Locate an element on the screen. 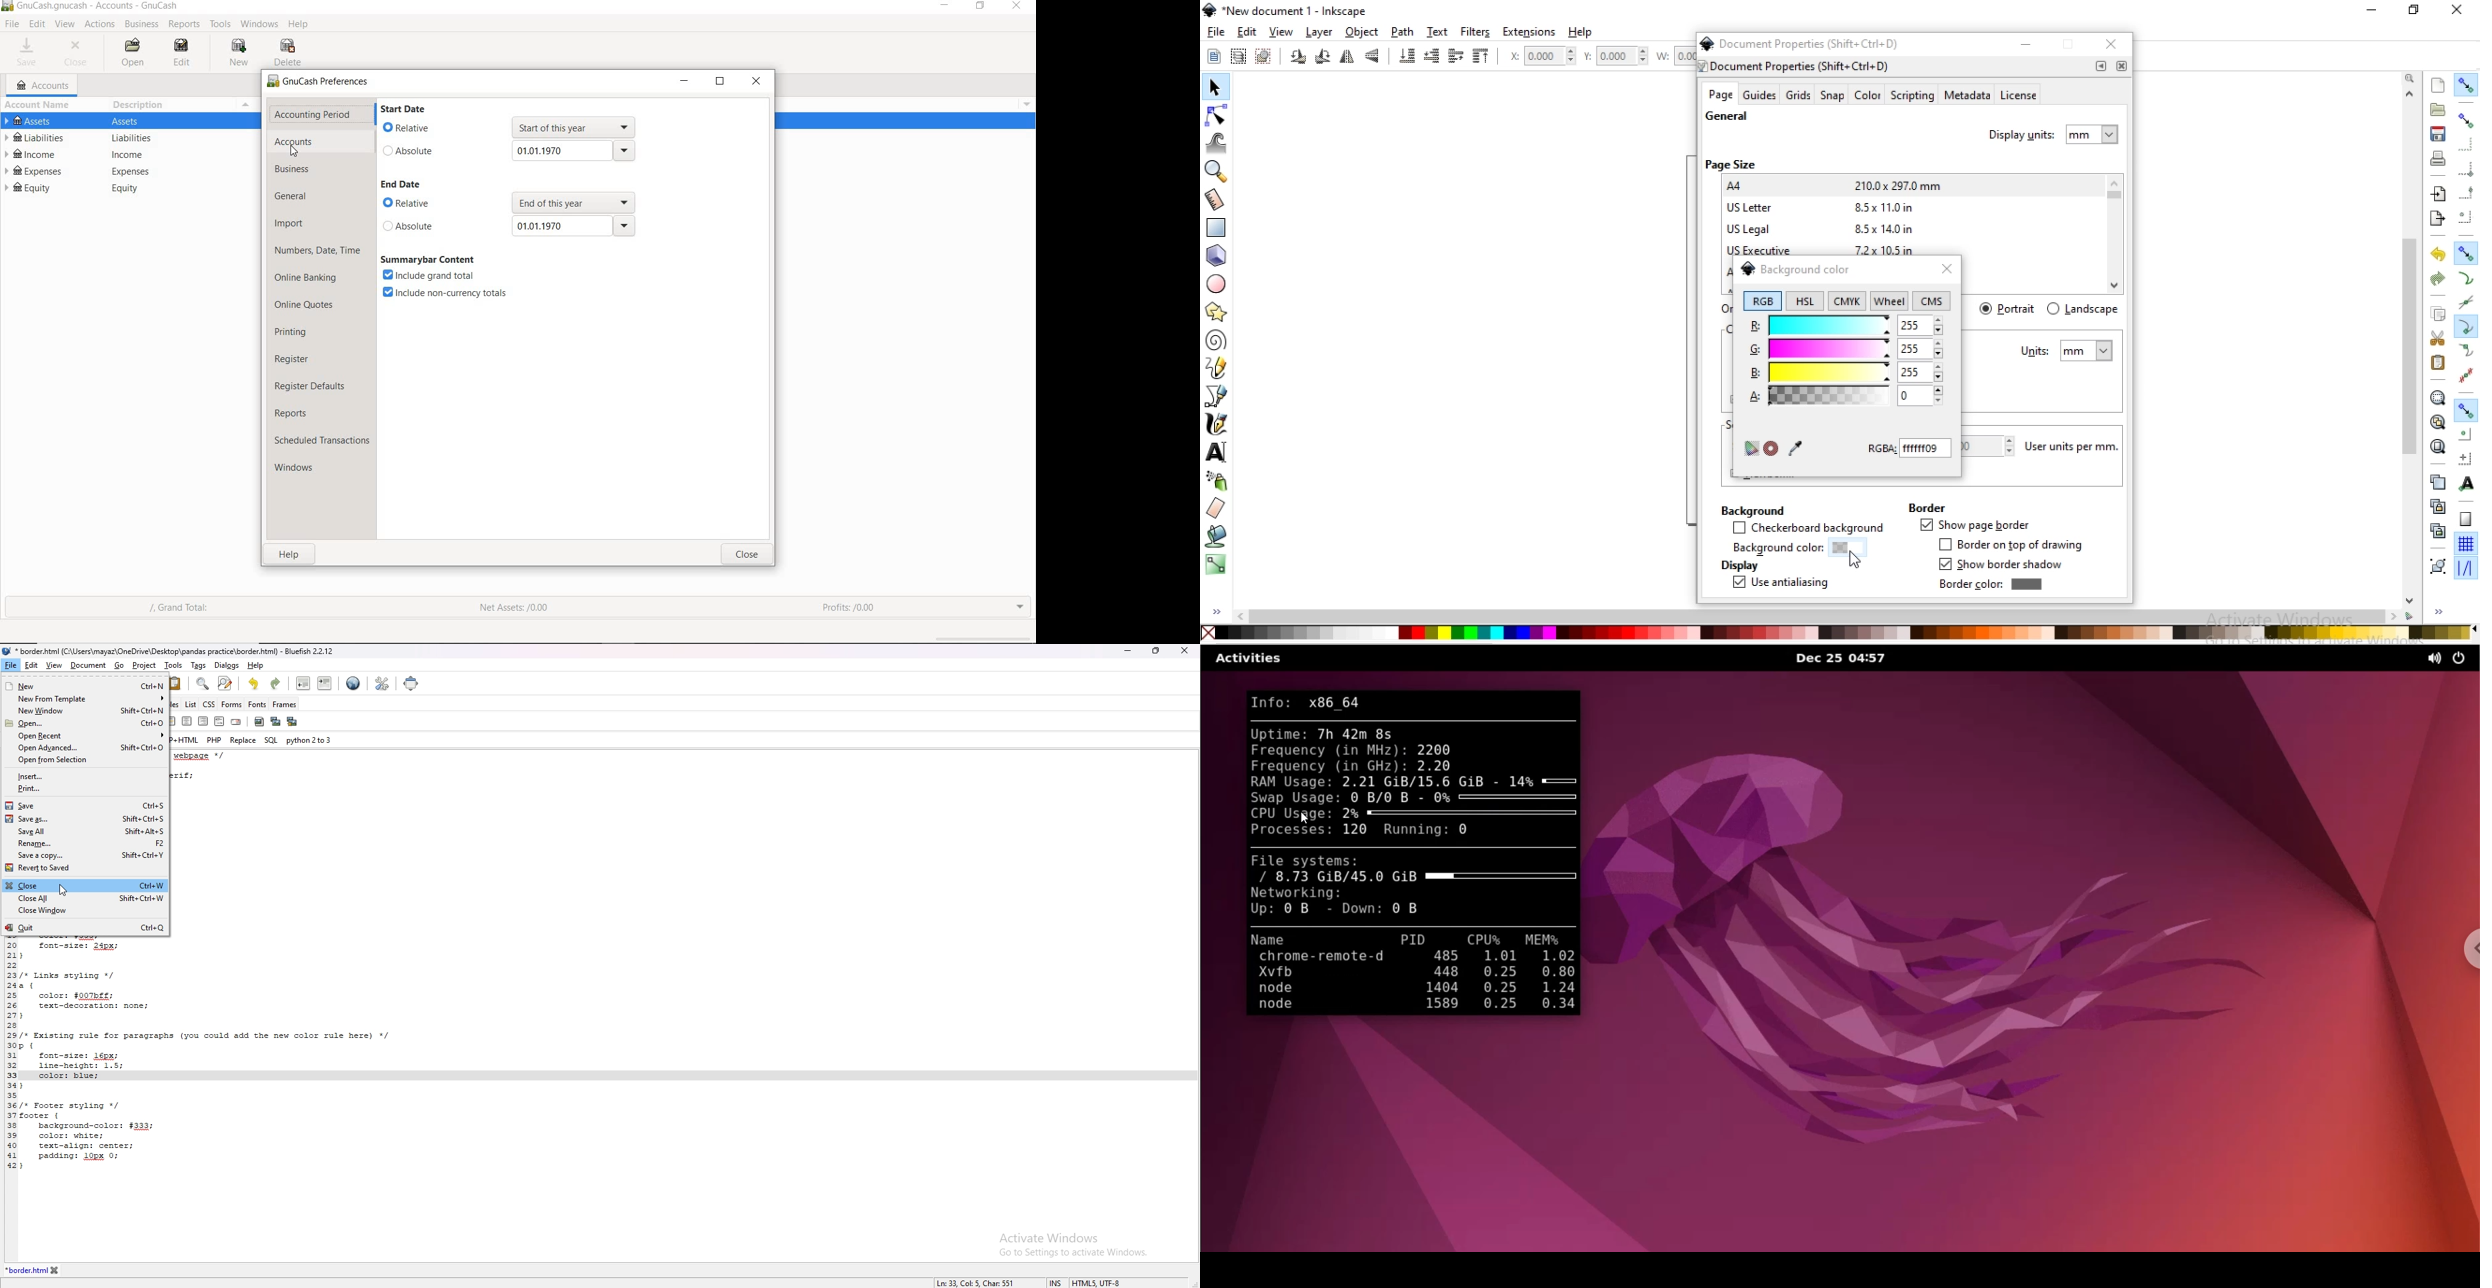 The image size is (2492, 1288). close is located at coordinates (747, 555).